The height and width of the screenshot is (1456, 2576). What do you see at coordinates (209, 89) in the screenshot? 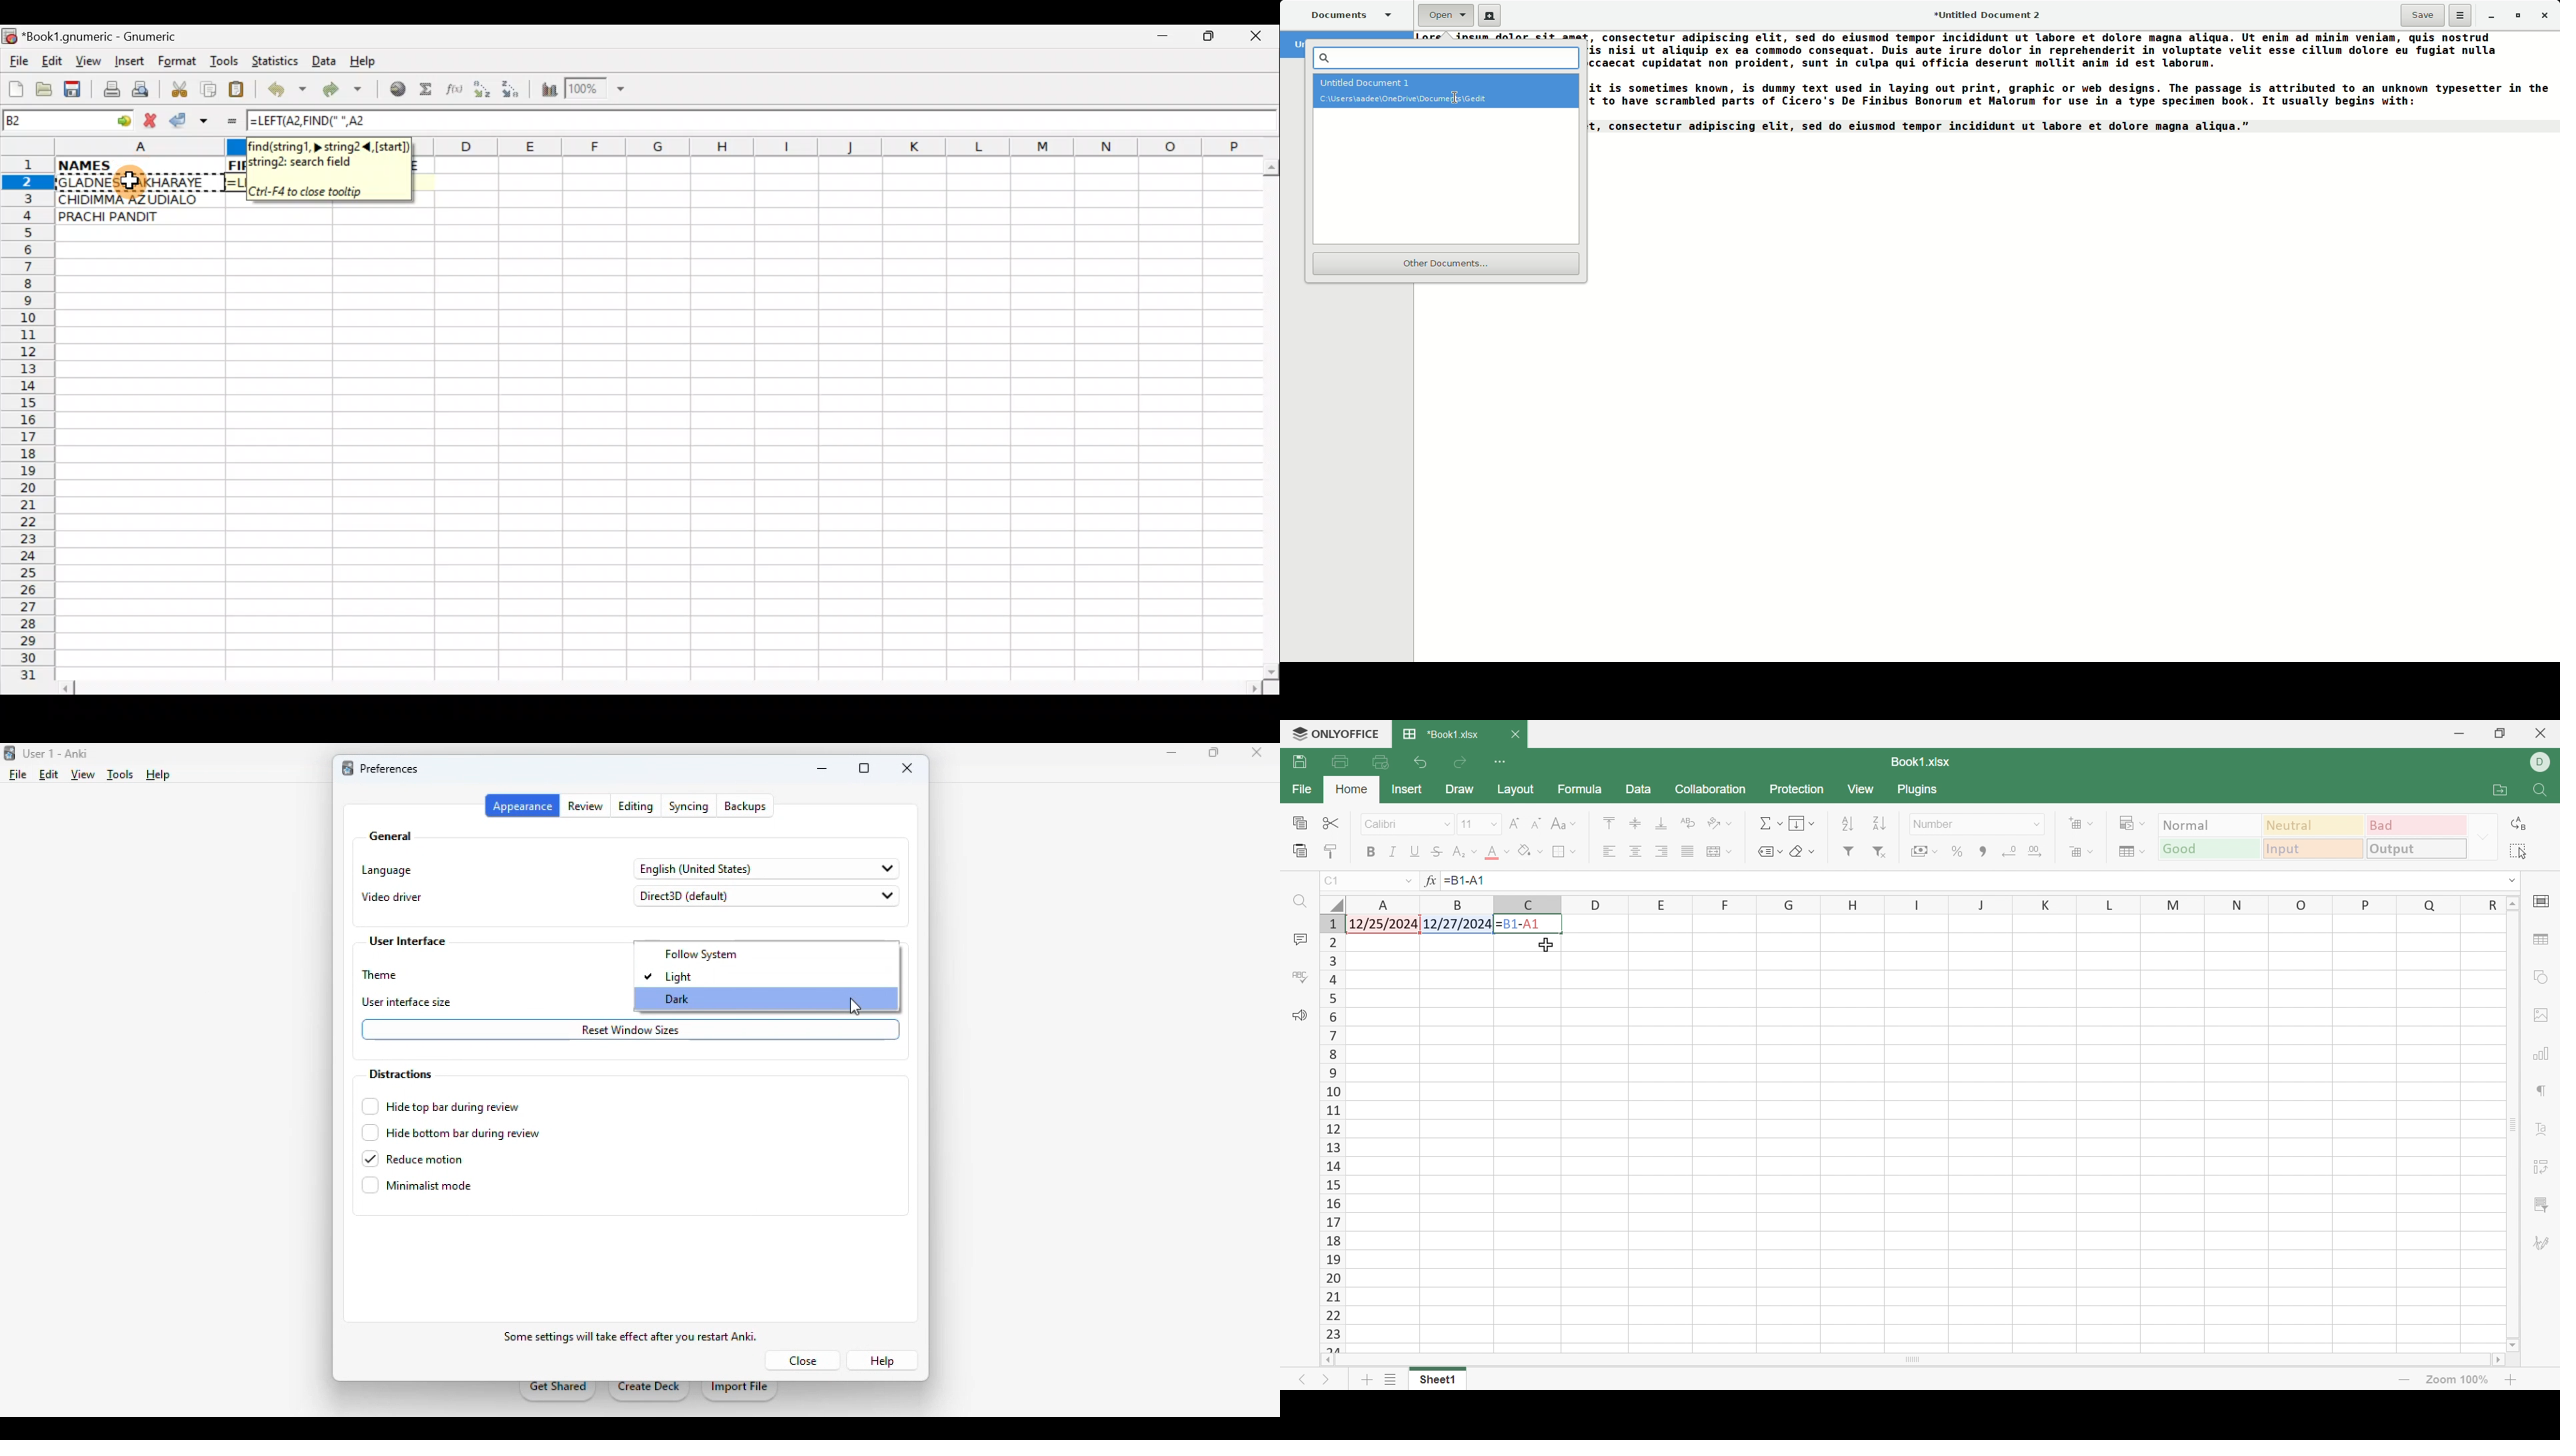
I see `Copy selection` at bounding box center [209, 89].